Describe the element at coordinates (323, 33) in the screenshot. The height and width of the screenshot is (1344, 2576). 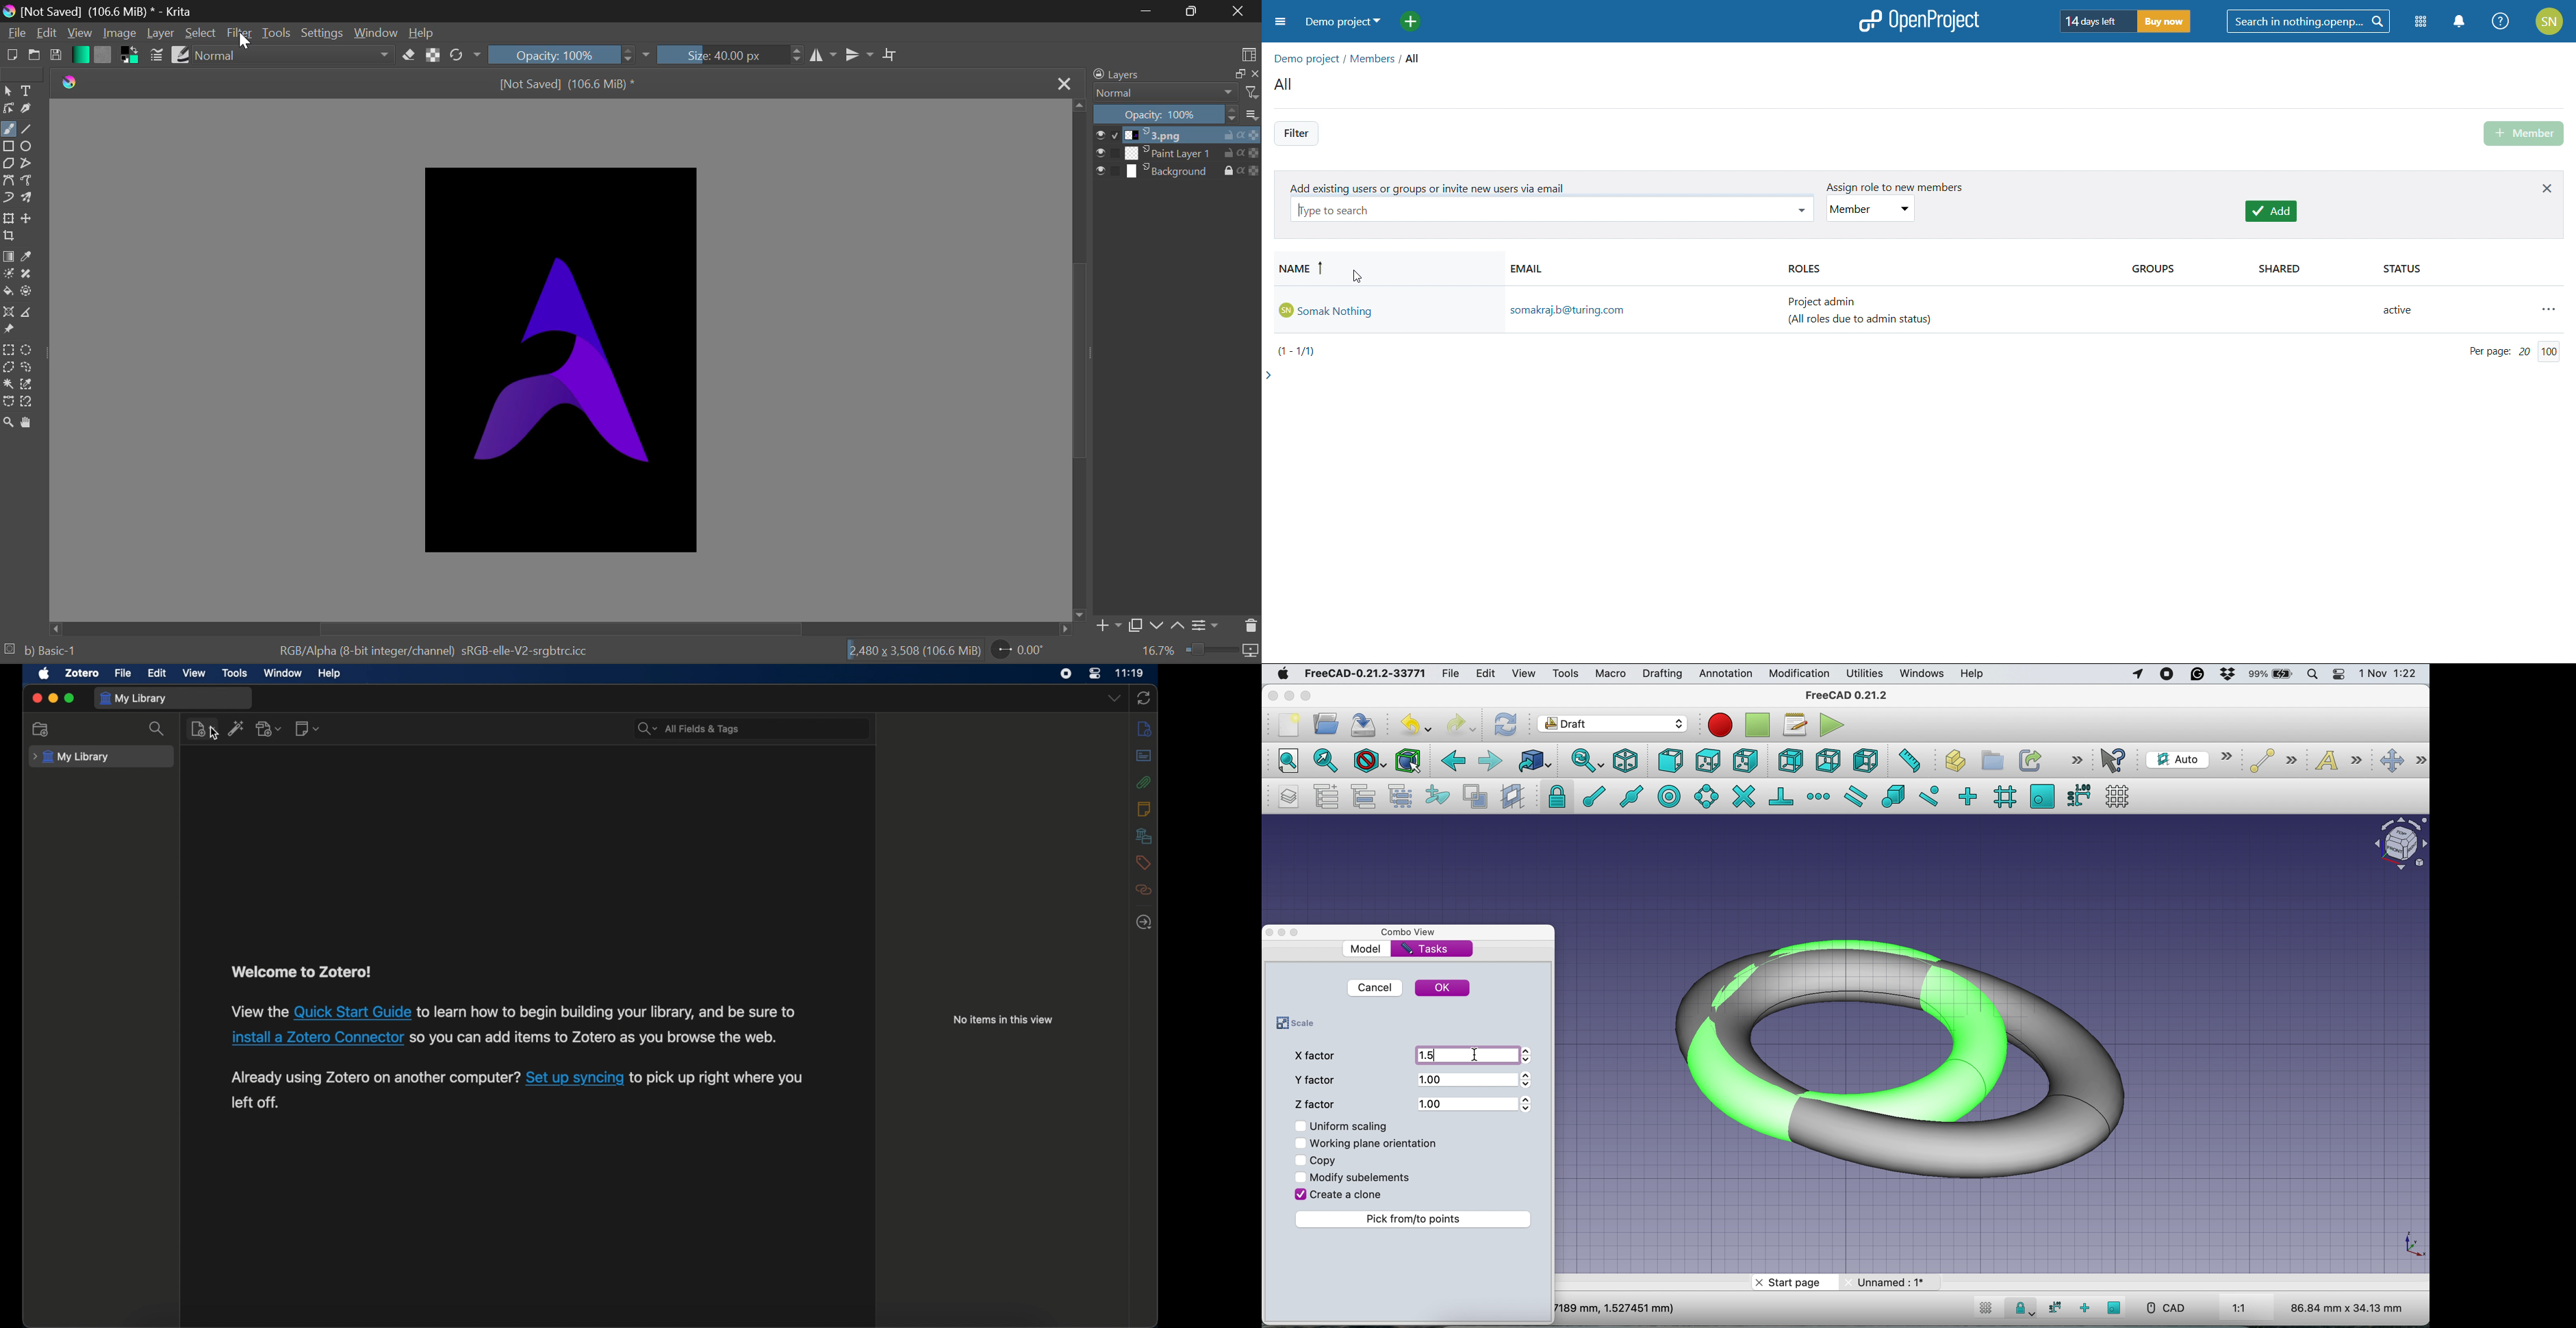
I see `Settings` at that location.